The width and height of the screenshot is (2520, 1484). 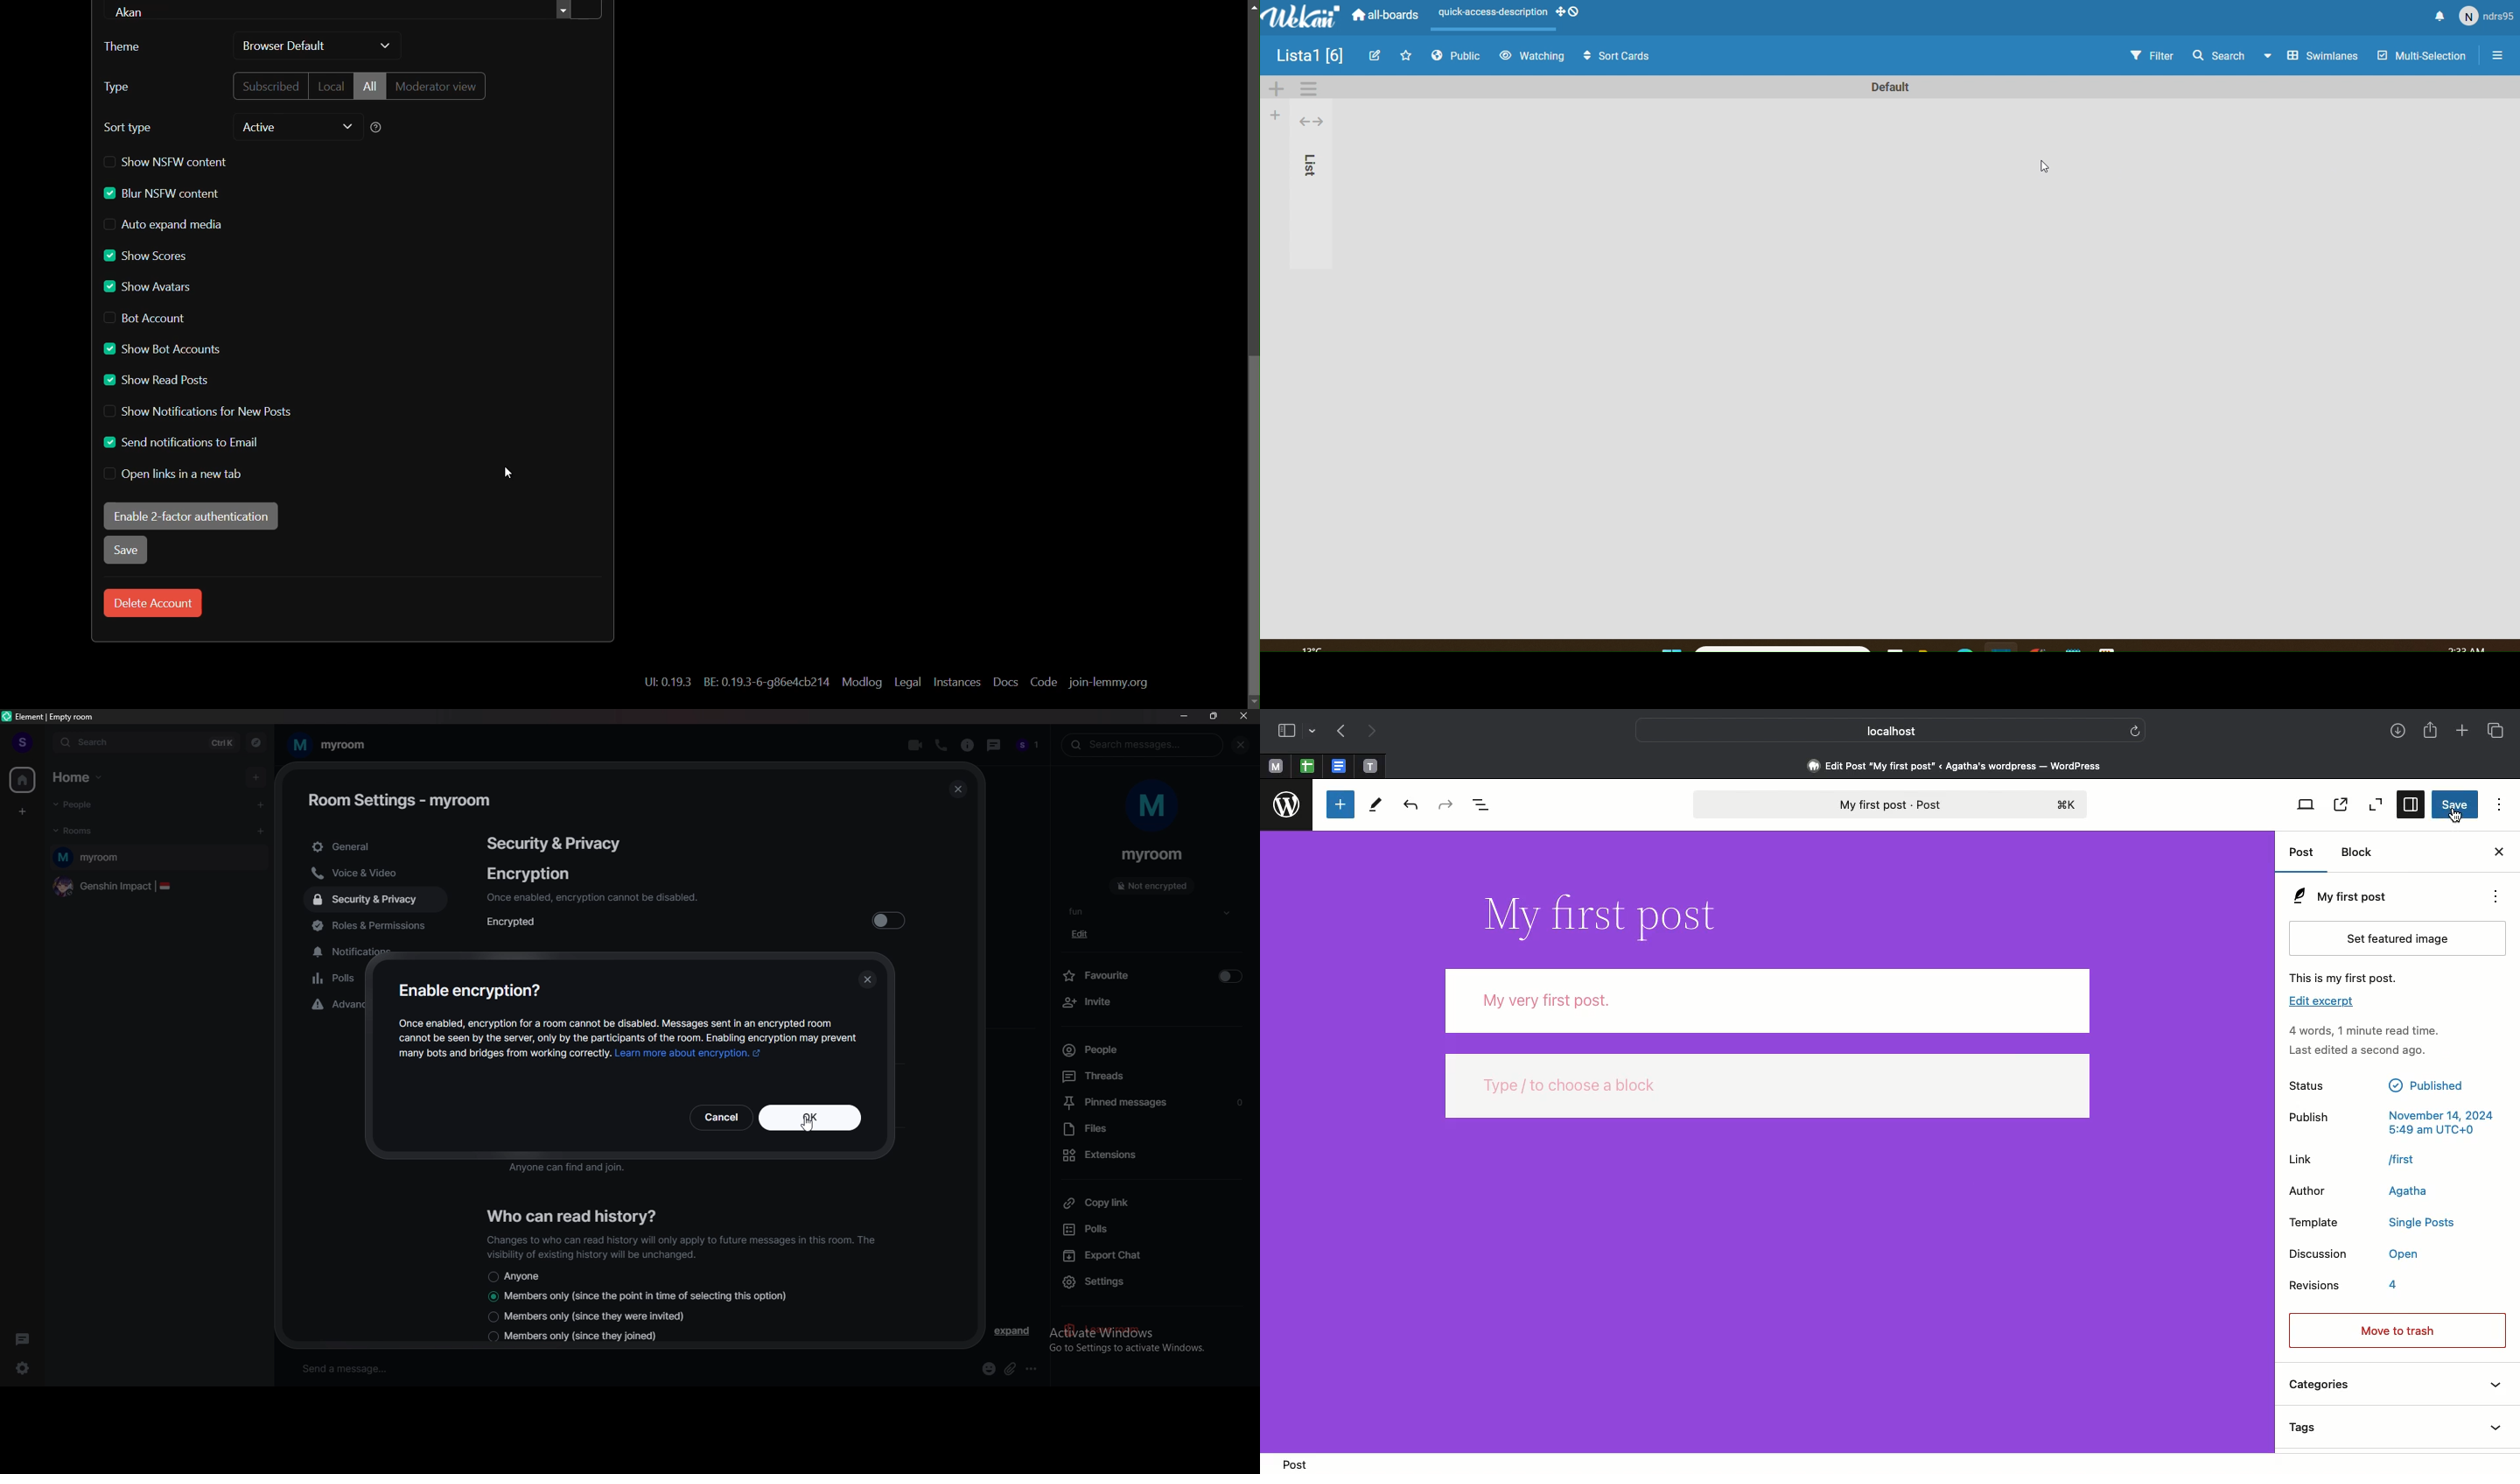 I want to click on home, so click(x=23, y=780).